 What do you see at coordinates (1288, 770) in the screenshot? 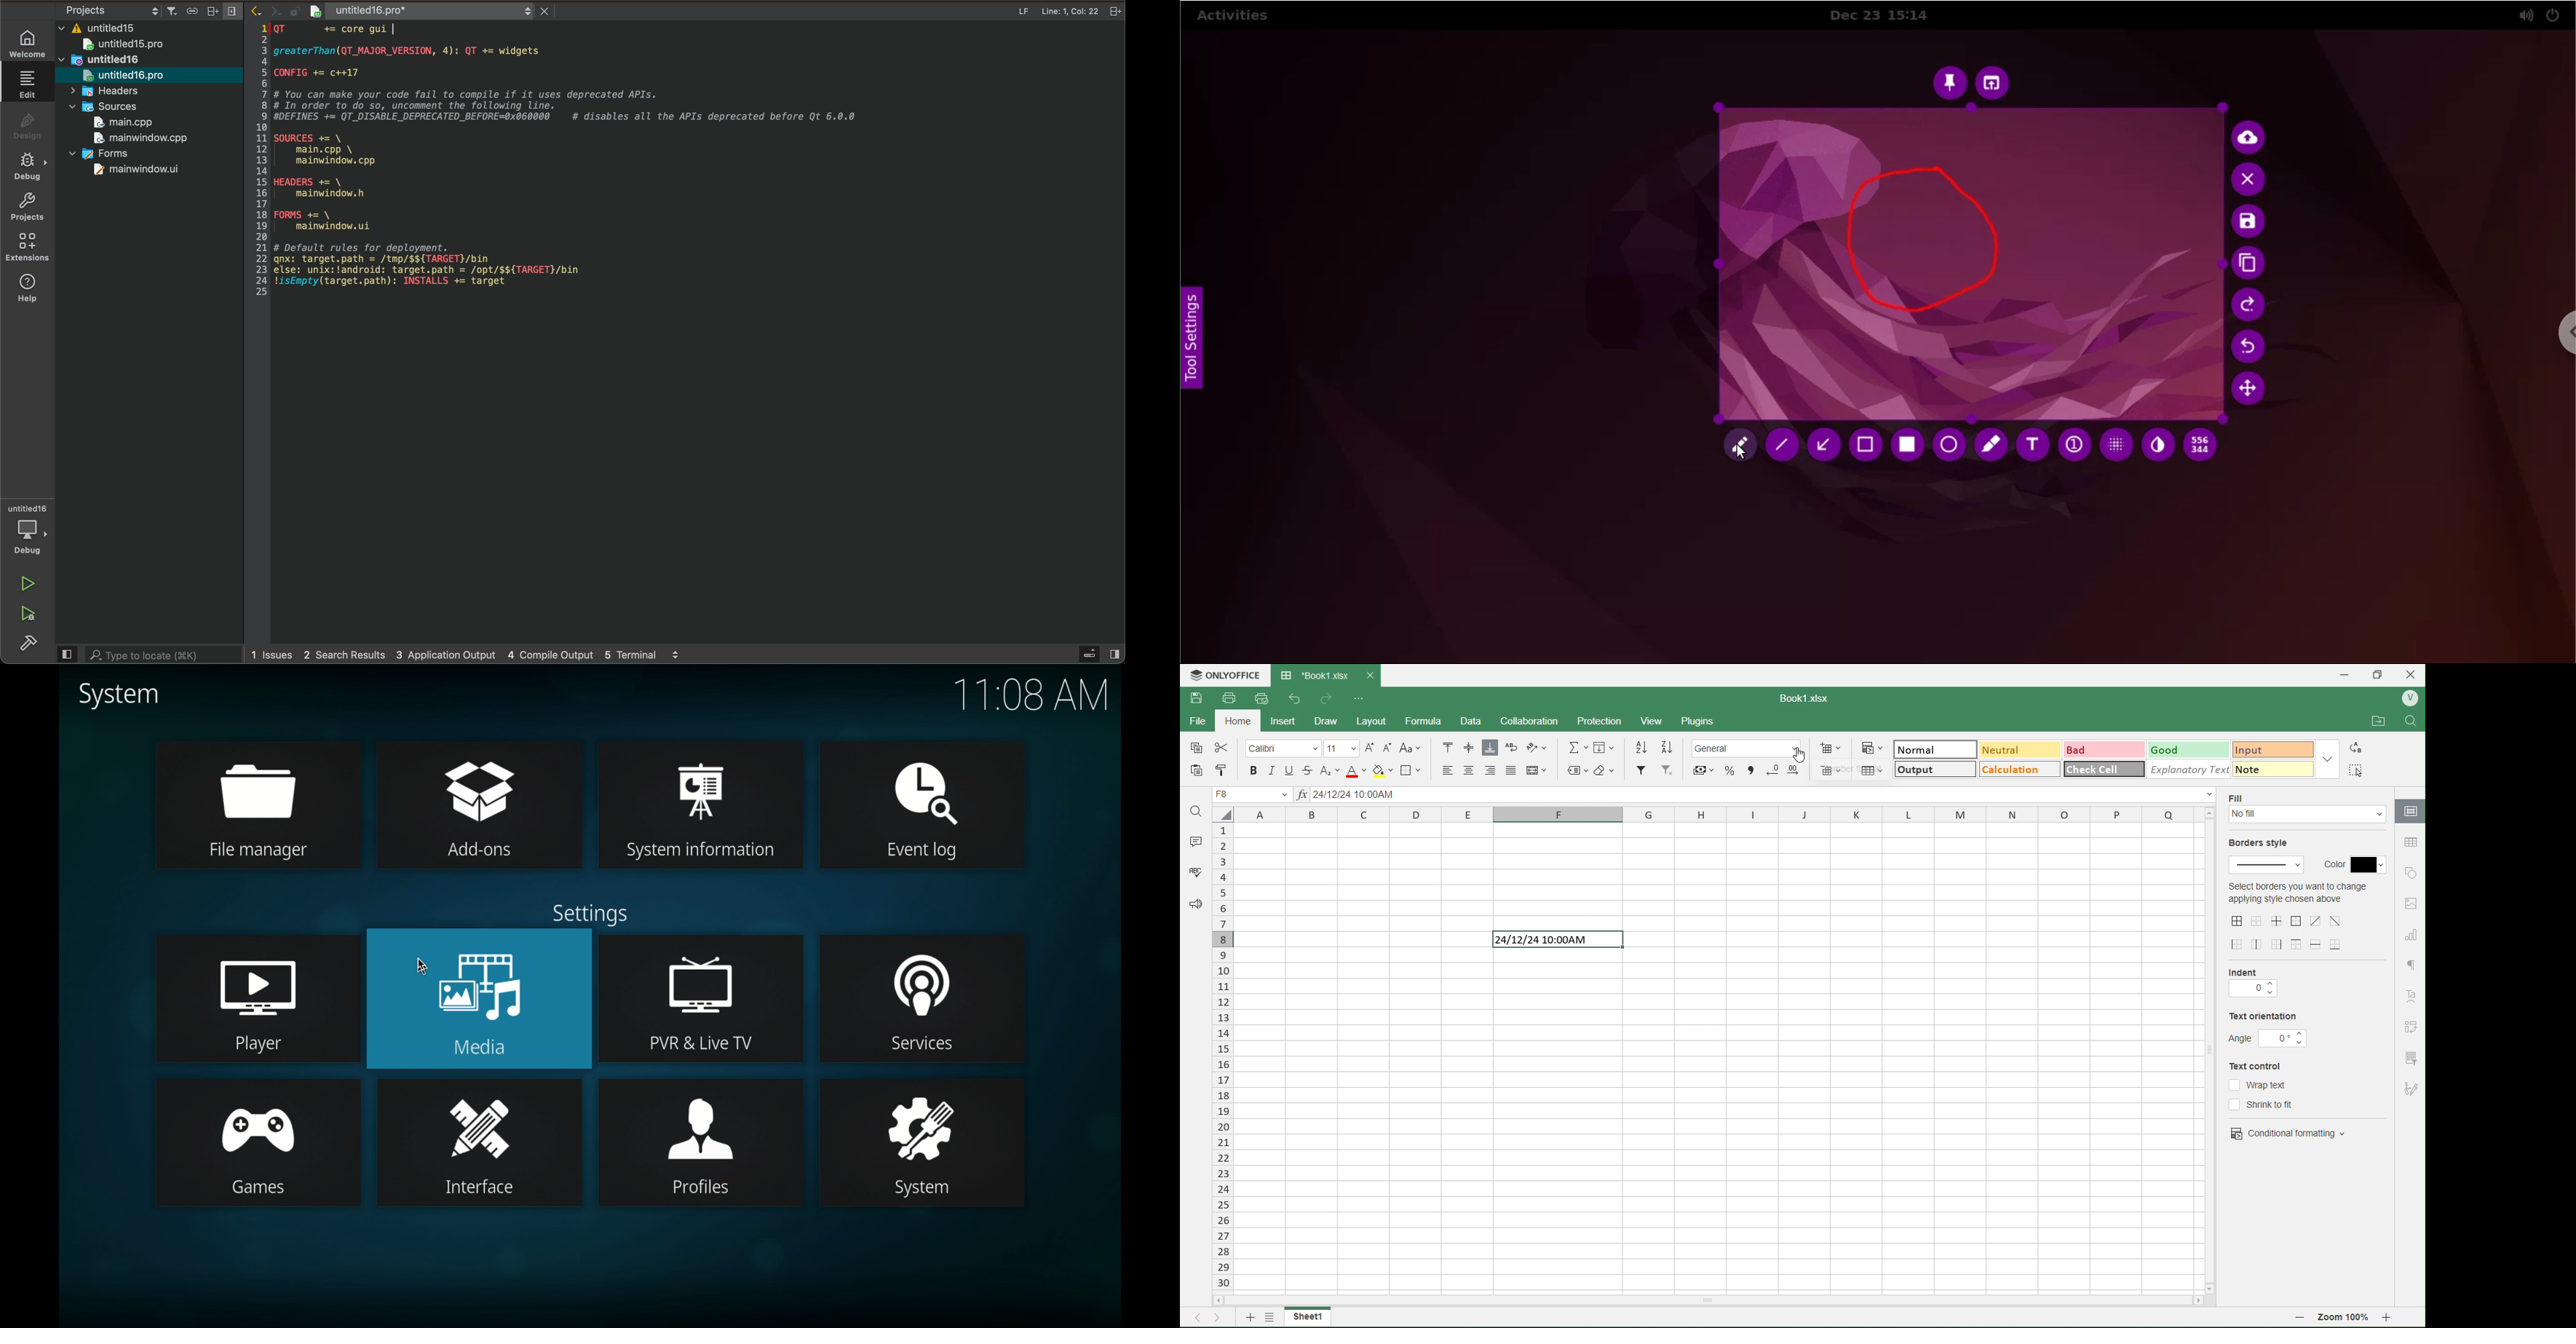
I see `Underline` at bounding box center [1288, 770].